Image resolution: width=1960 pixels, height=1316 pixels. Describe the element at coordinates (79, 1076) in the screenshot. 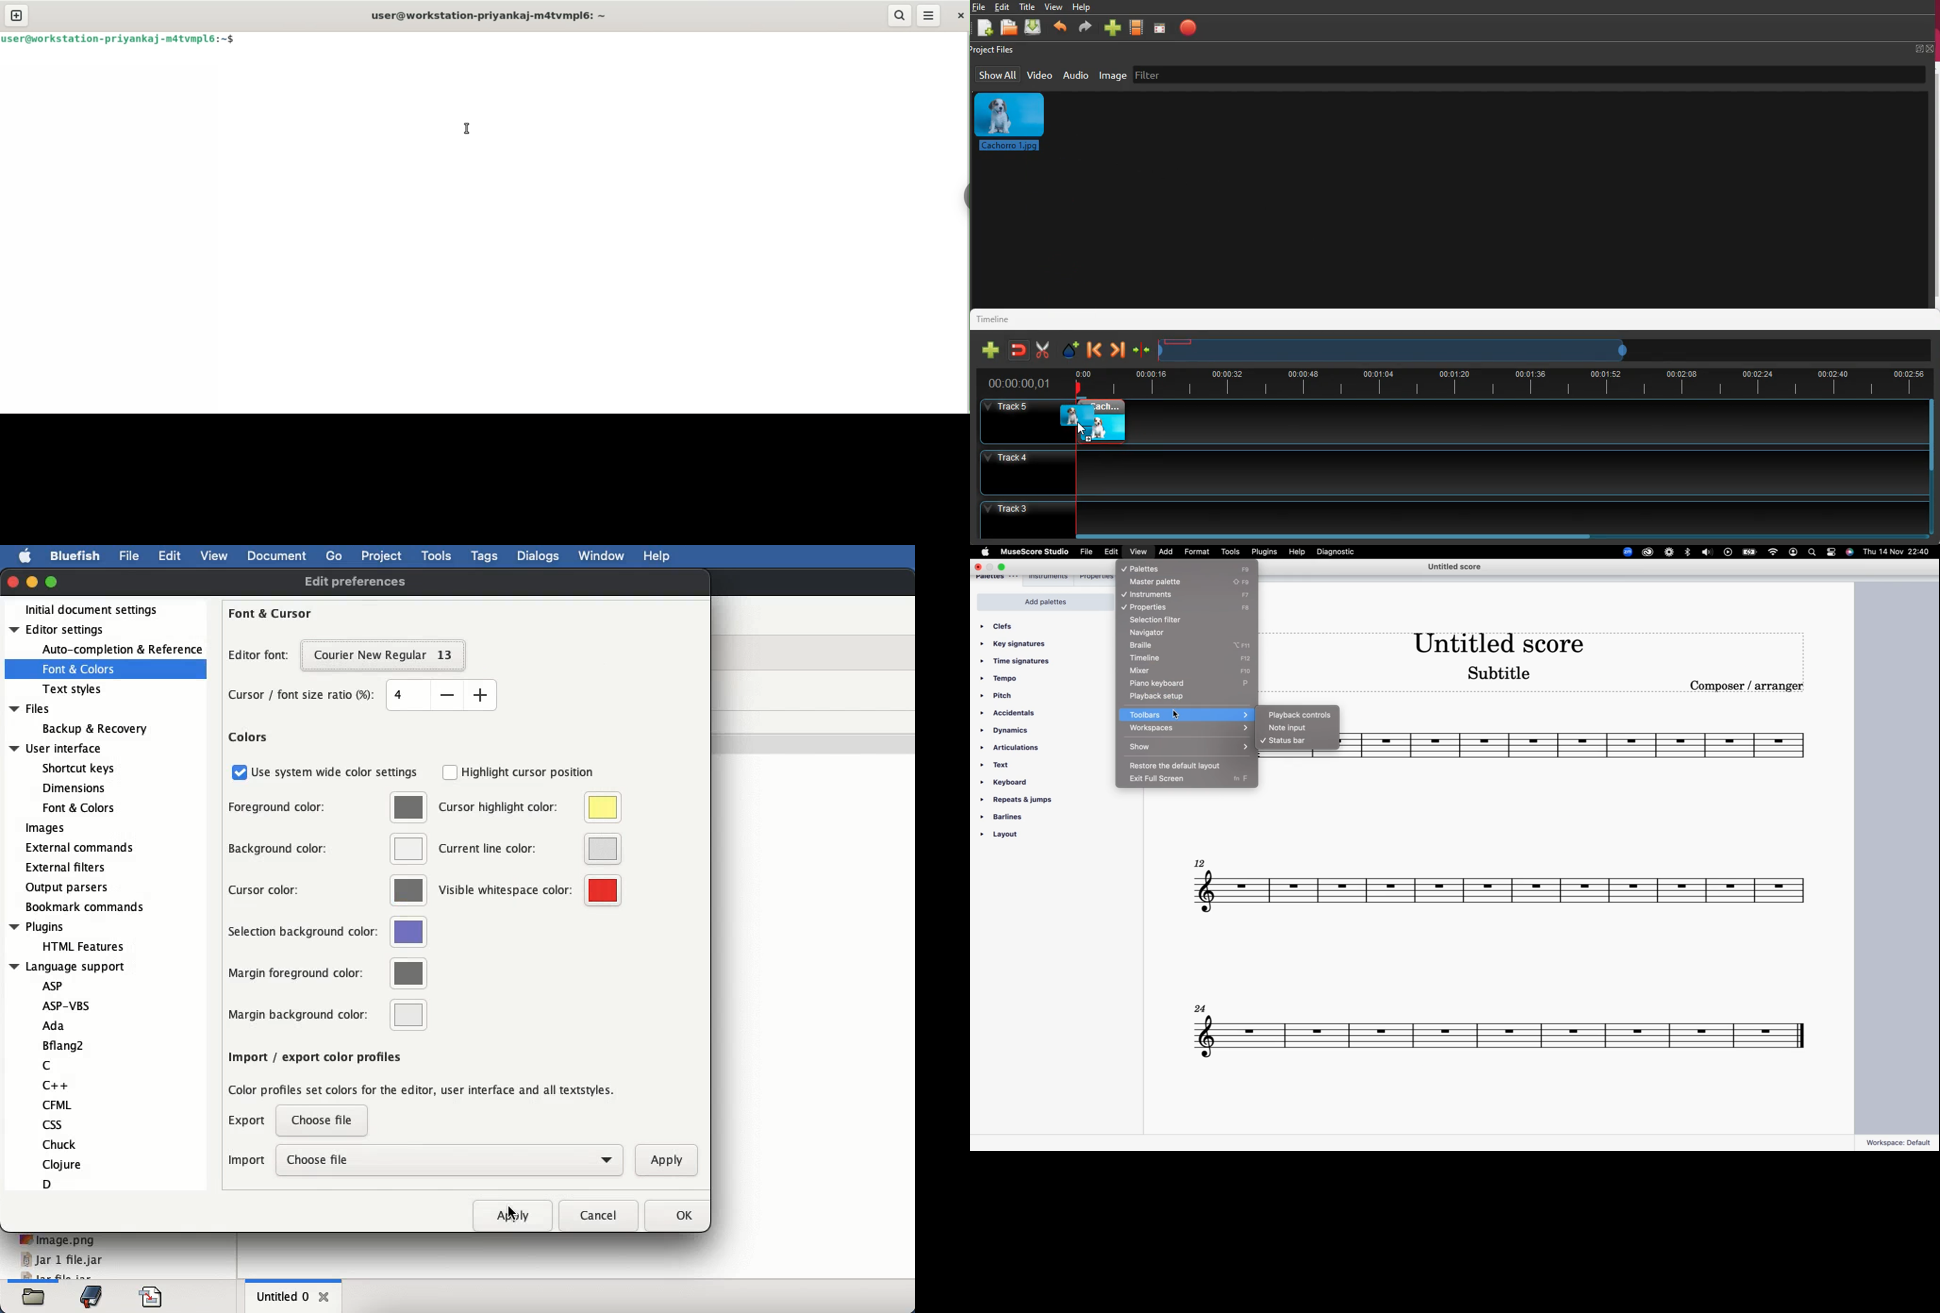

I see `language support` at that location.